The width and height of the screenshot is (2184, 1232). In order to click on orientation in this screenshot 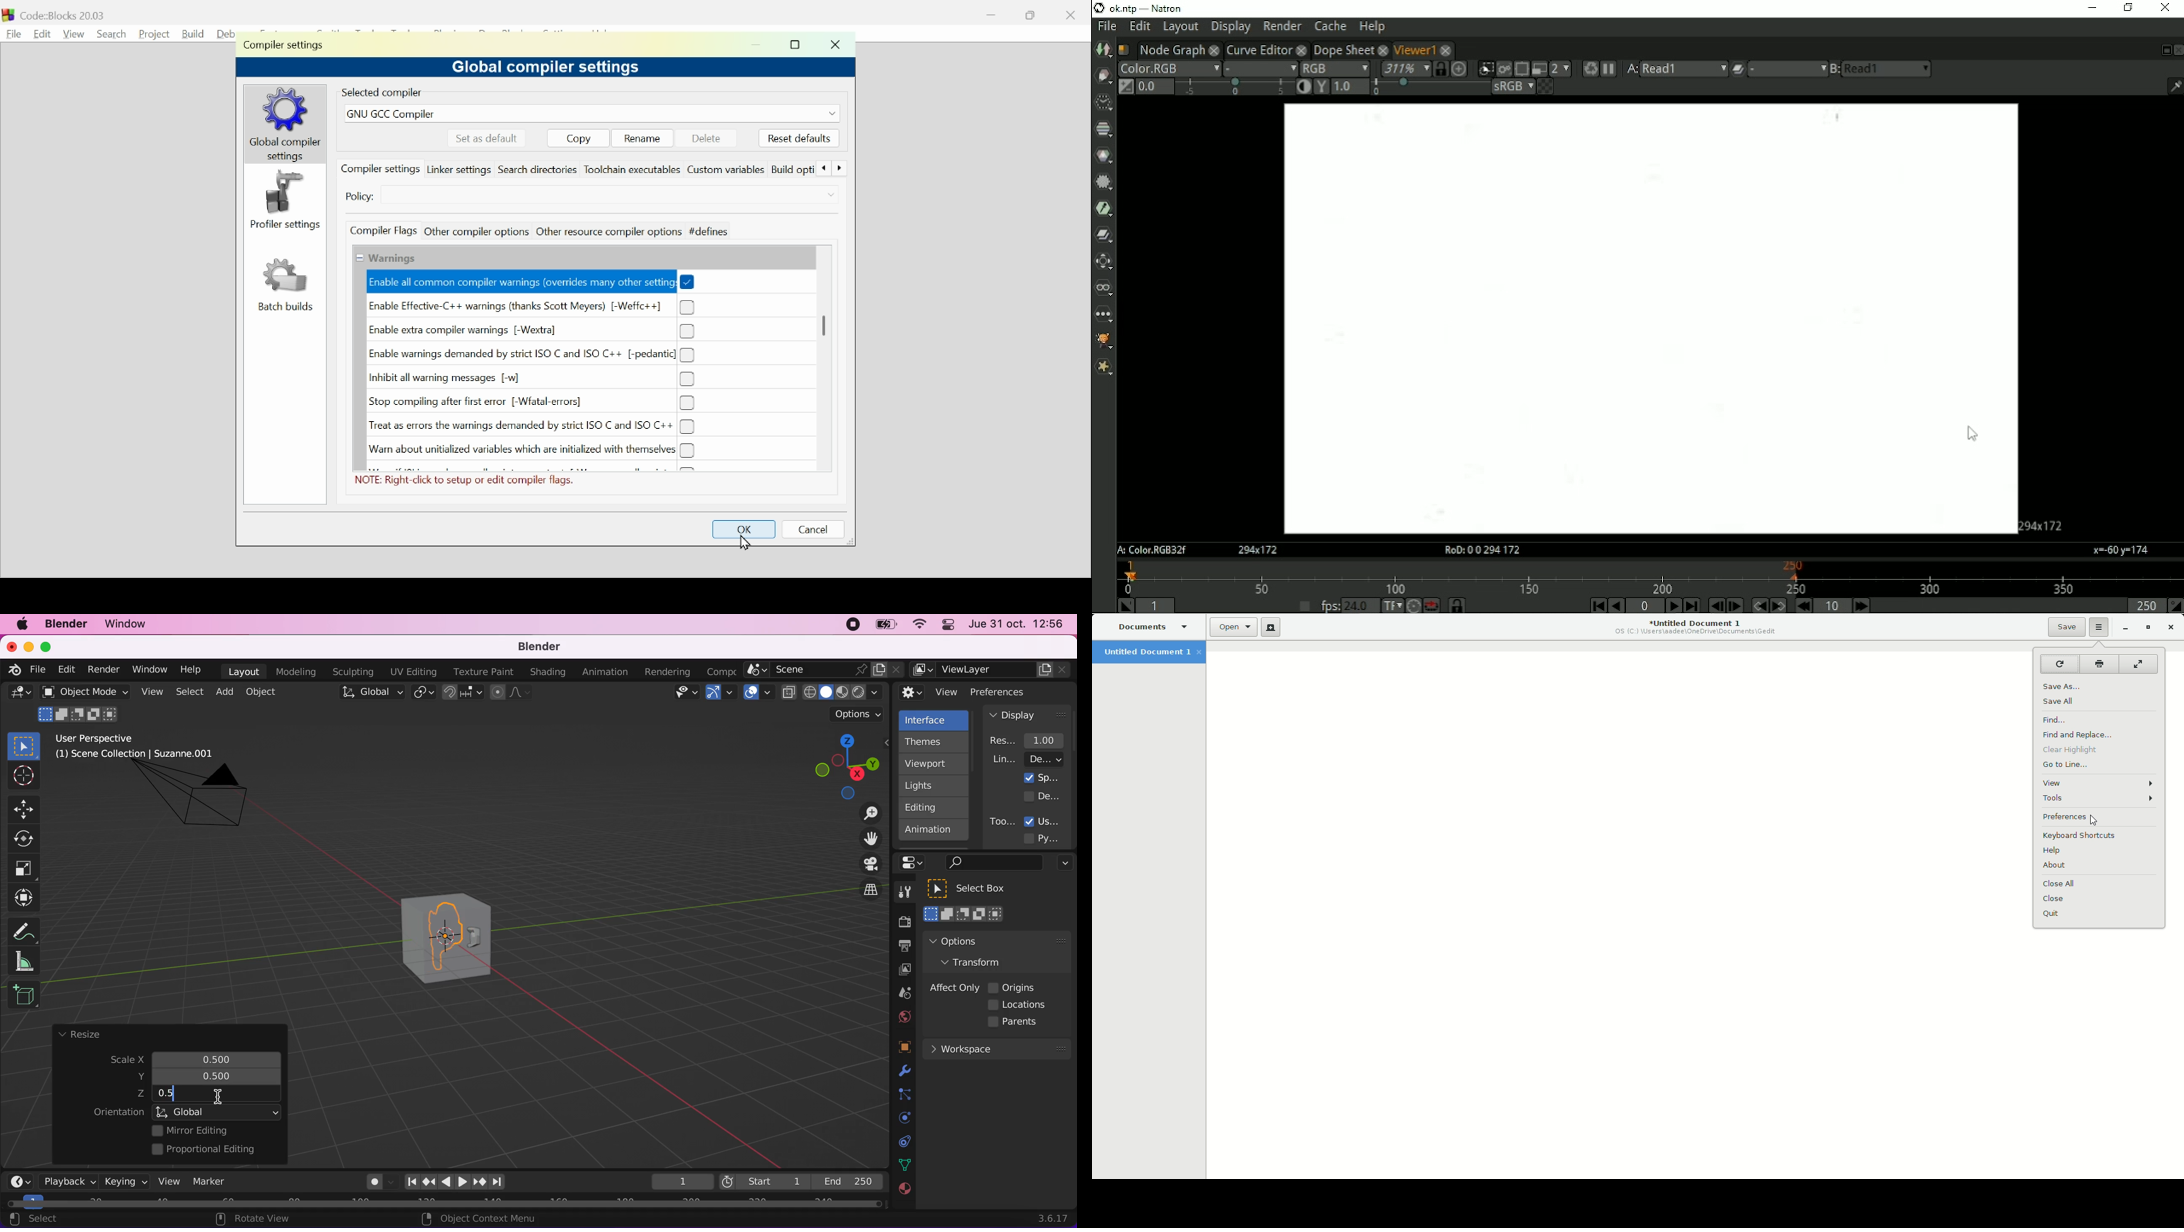, I will do `click(187, 1112)`.